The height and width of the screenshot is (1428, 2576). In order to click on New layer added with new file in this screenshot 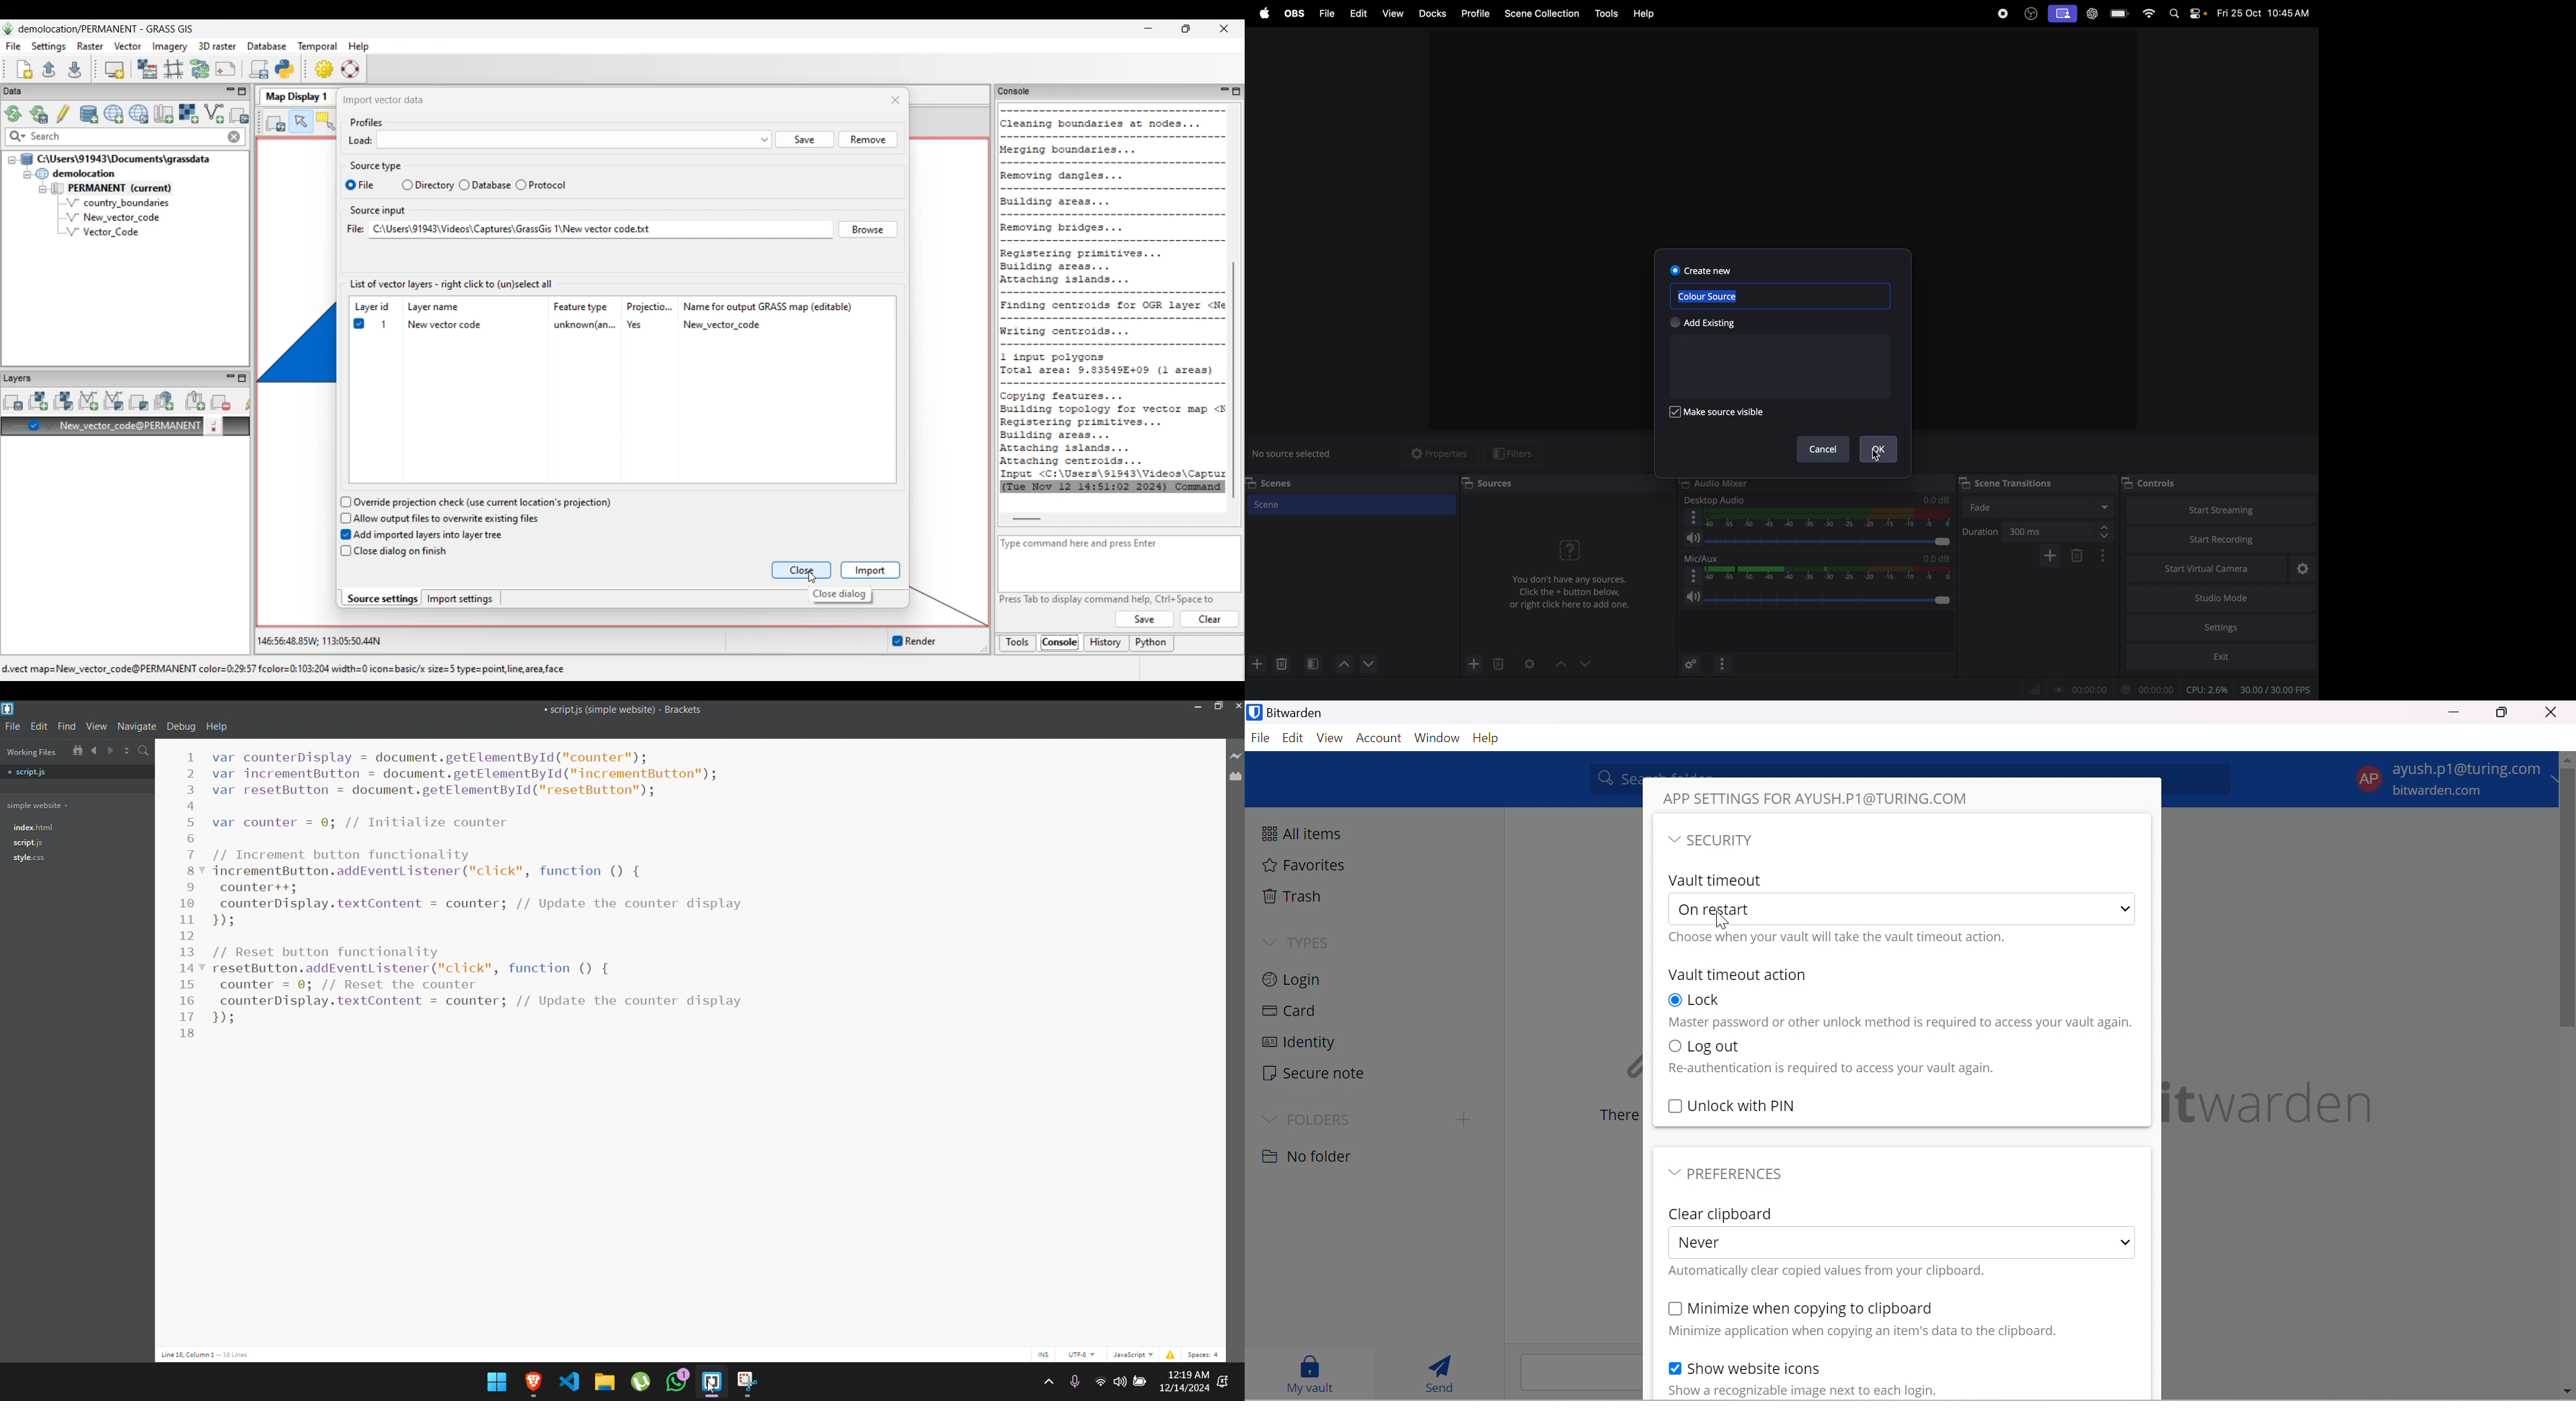, I will do `click(123, 427)`.